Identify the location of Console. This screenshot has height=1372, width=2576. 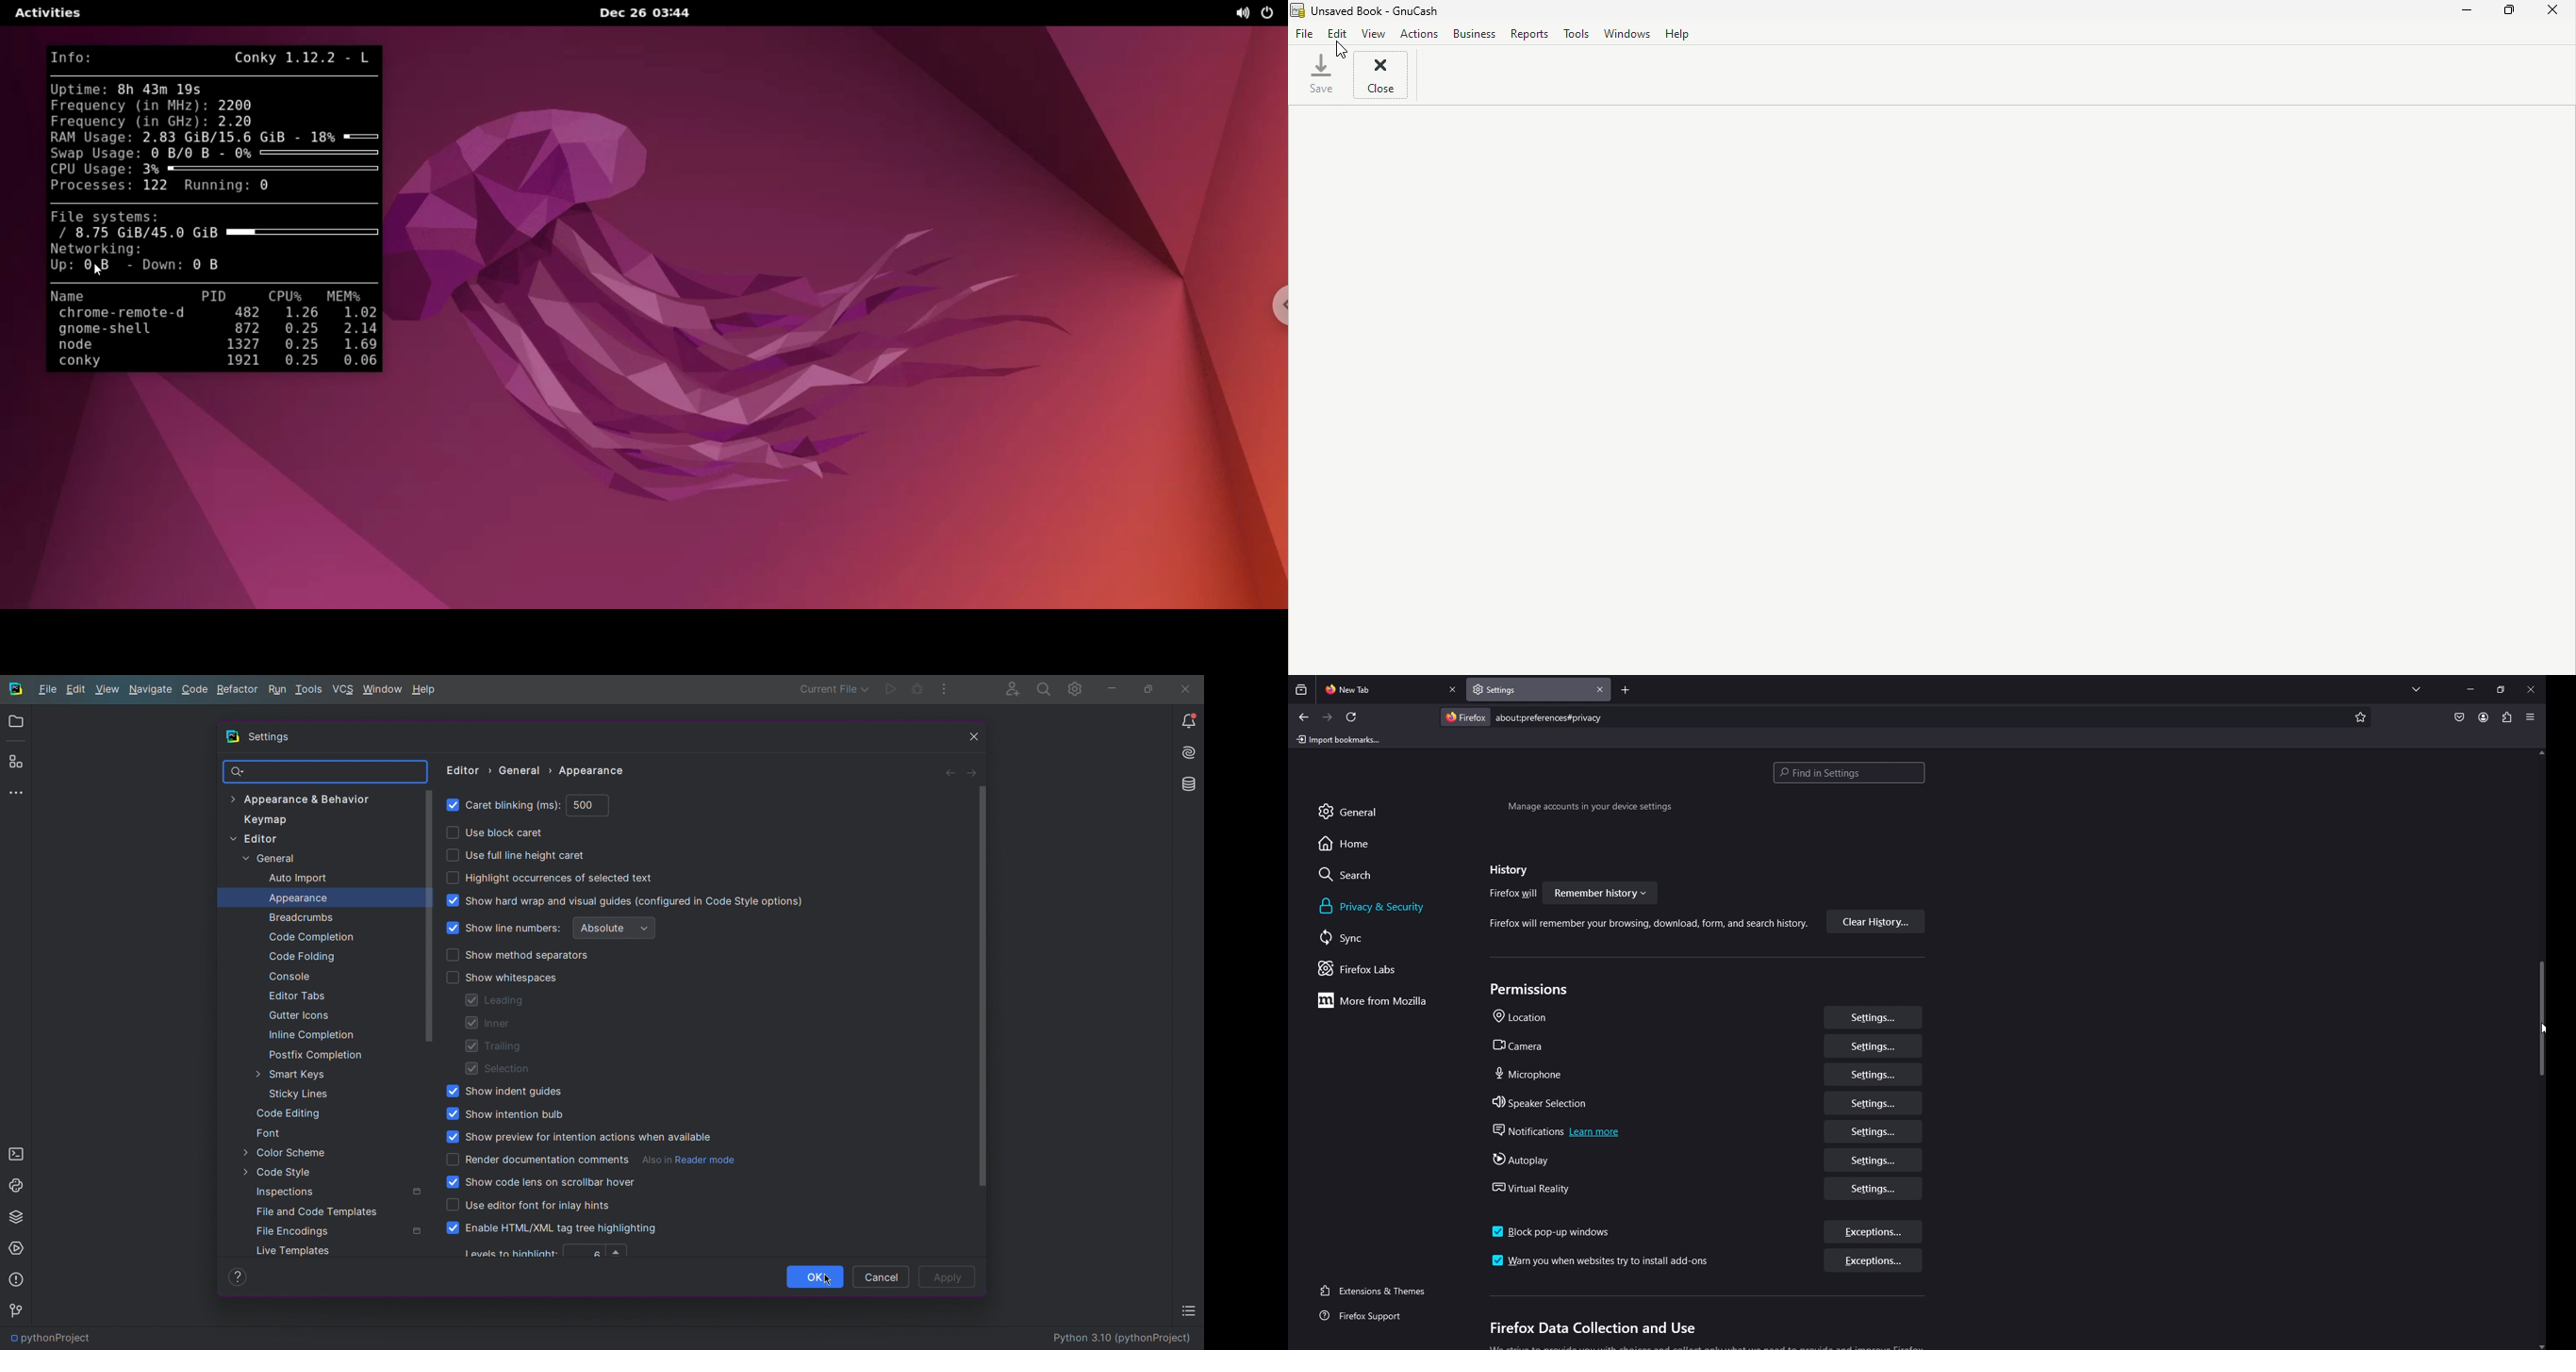
(287, 977).